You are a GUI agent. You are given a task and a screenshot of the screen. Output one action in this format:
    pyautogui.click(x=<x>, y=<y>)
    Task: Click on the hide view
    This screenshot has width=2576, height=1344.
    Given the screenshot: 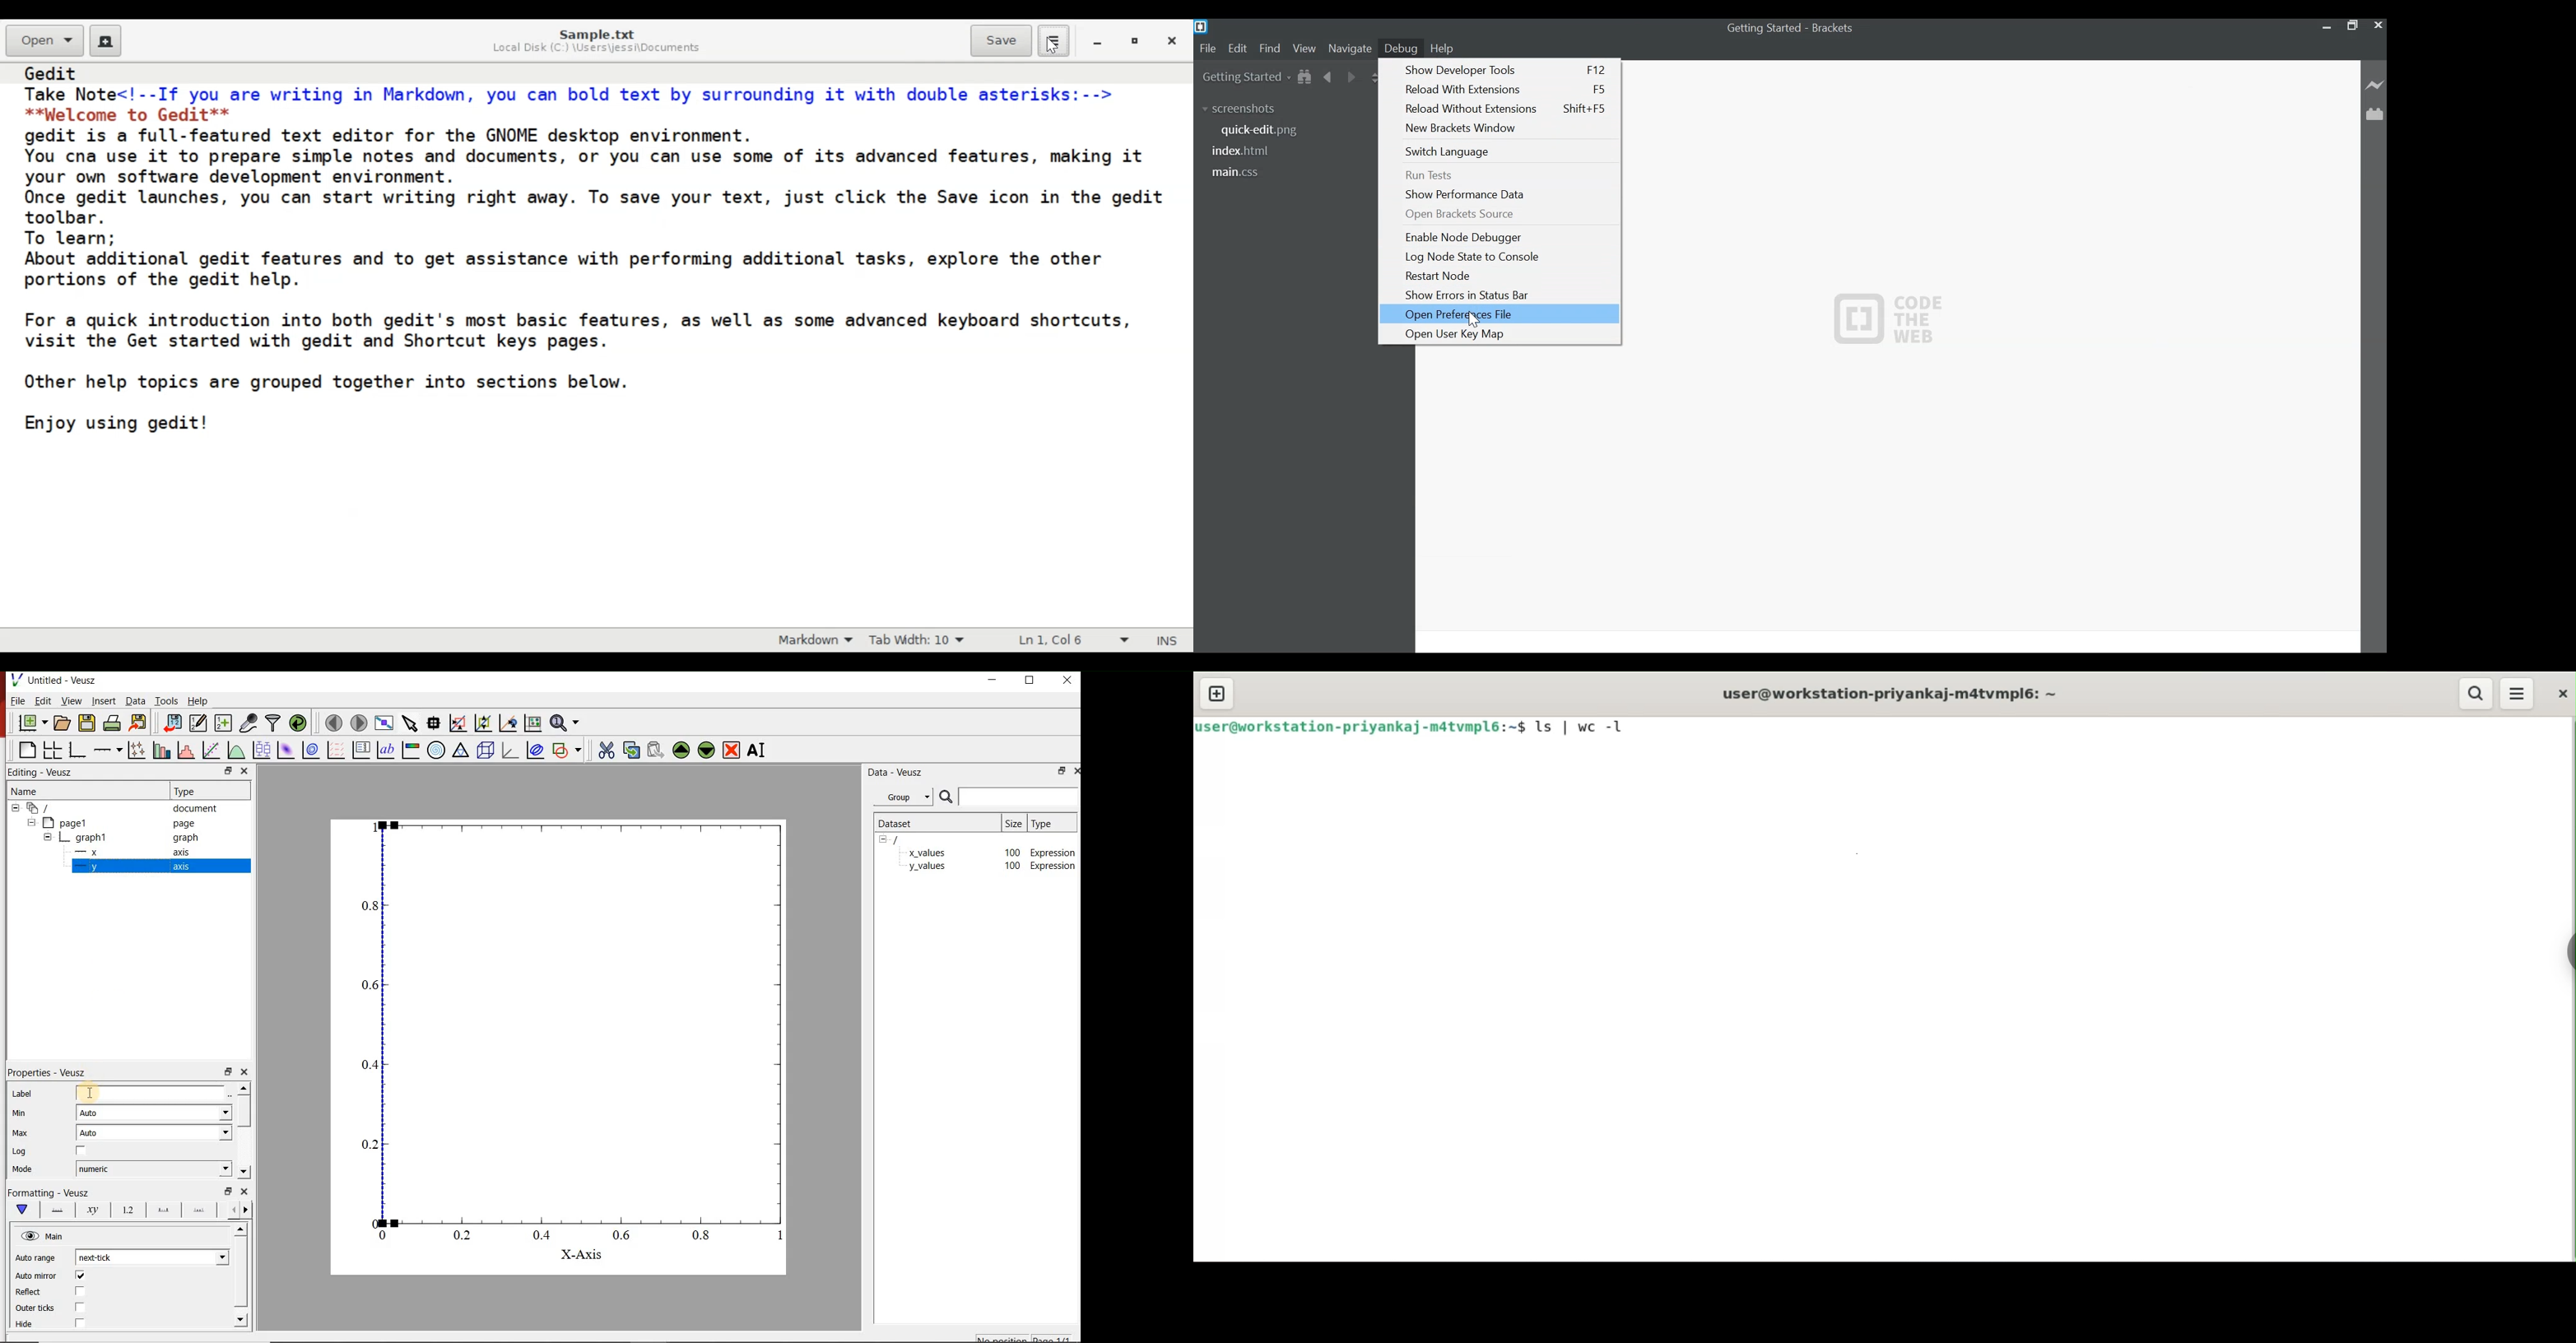 What is the action you would take?
    pyautogui.click(x=44, y=1235)
    